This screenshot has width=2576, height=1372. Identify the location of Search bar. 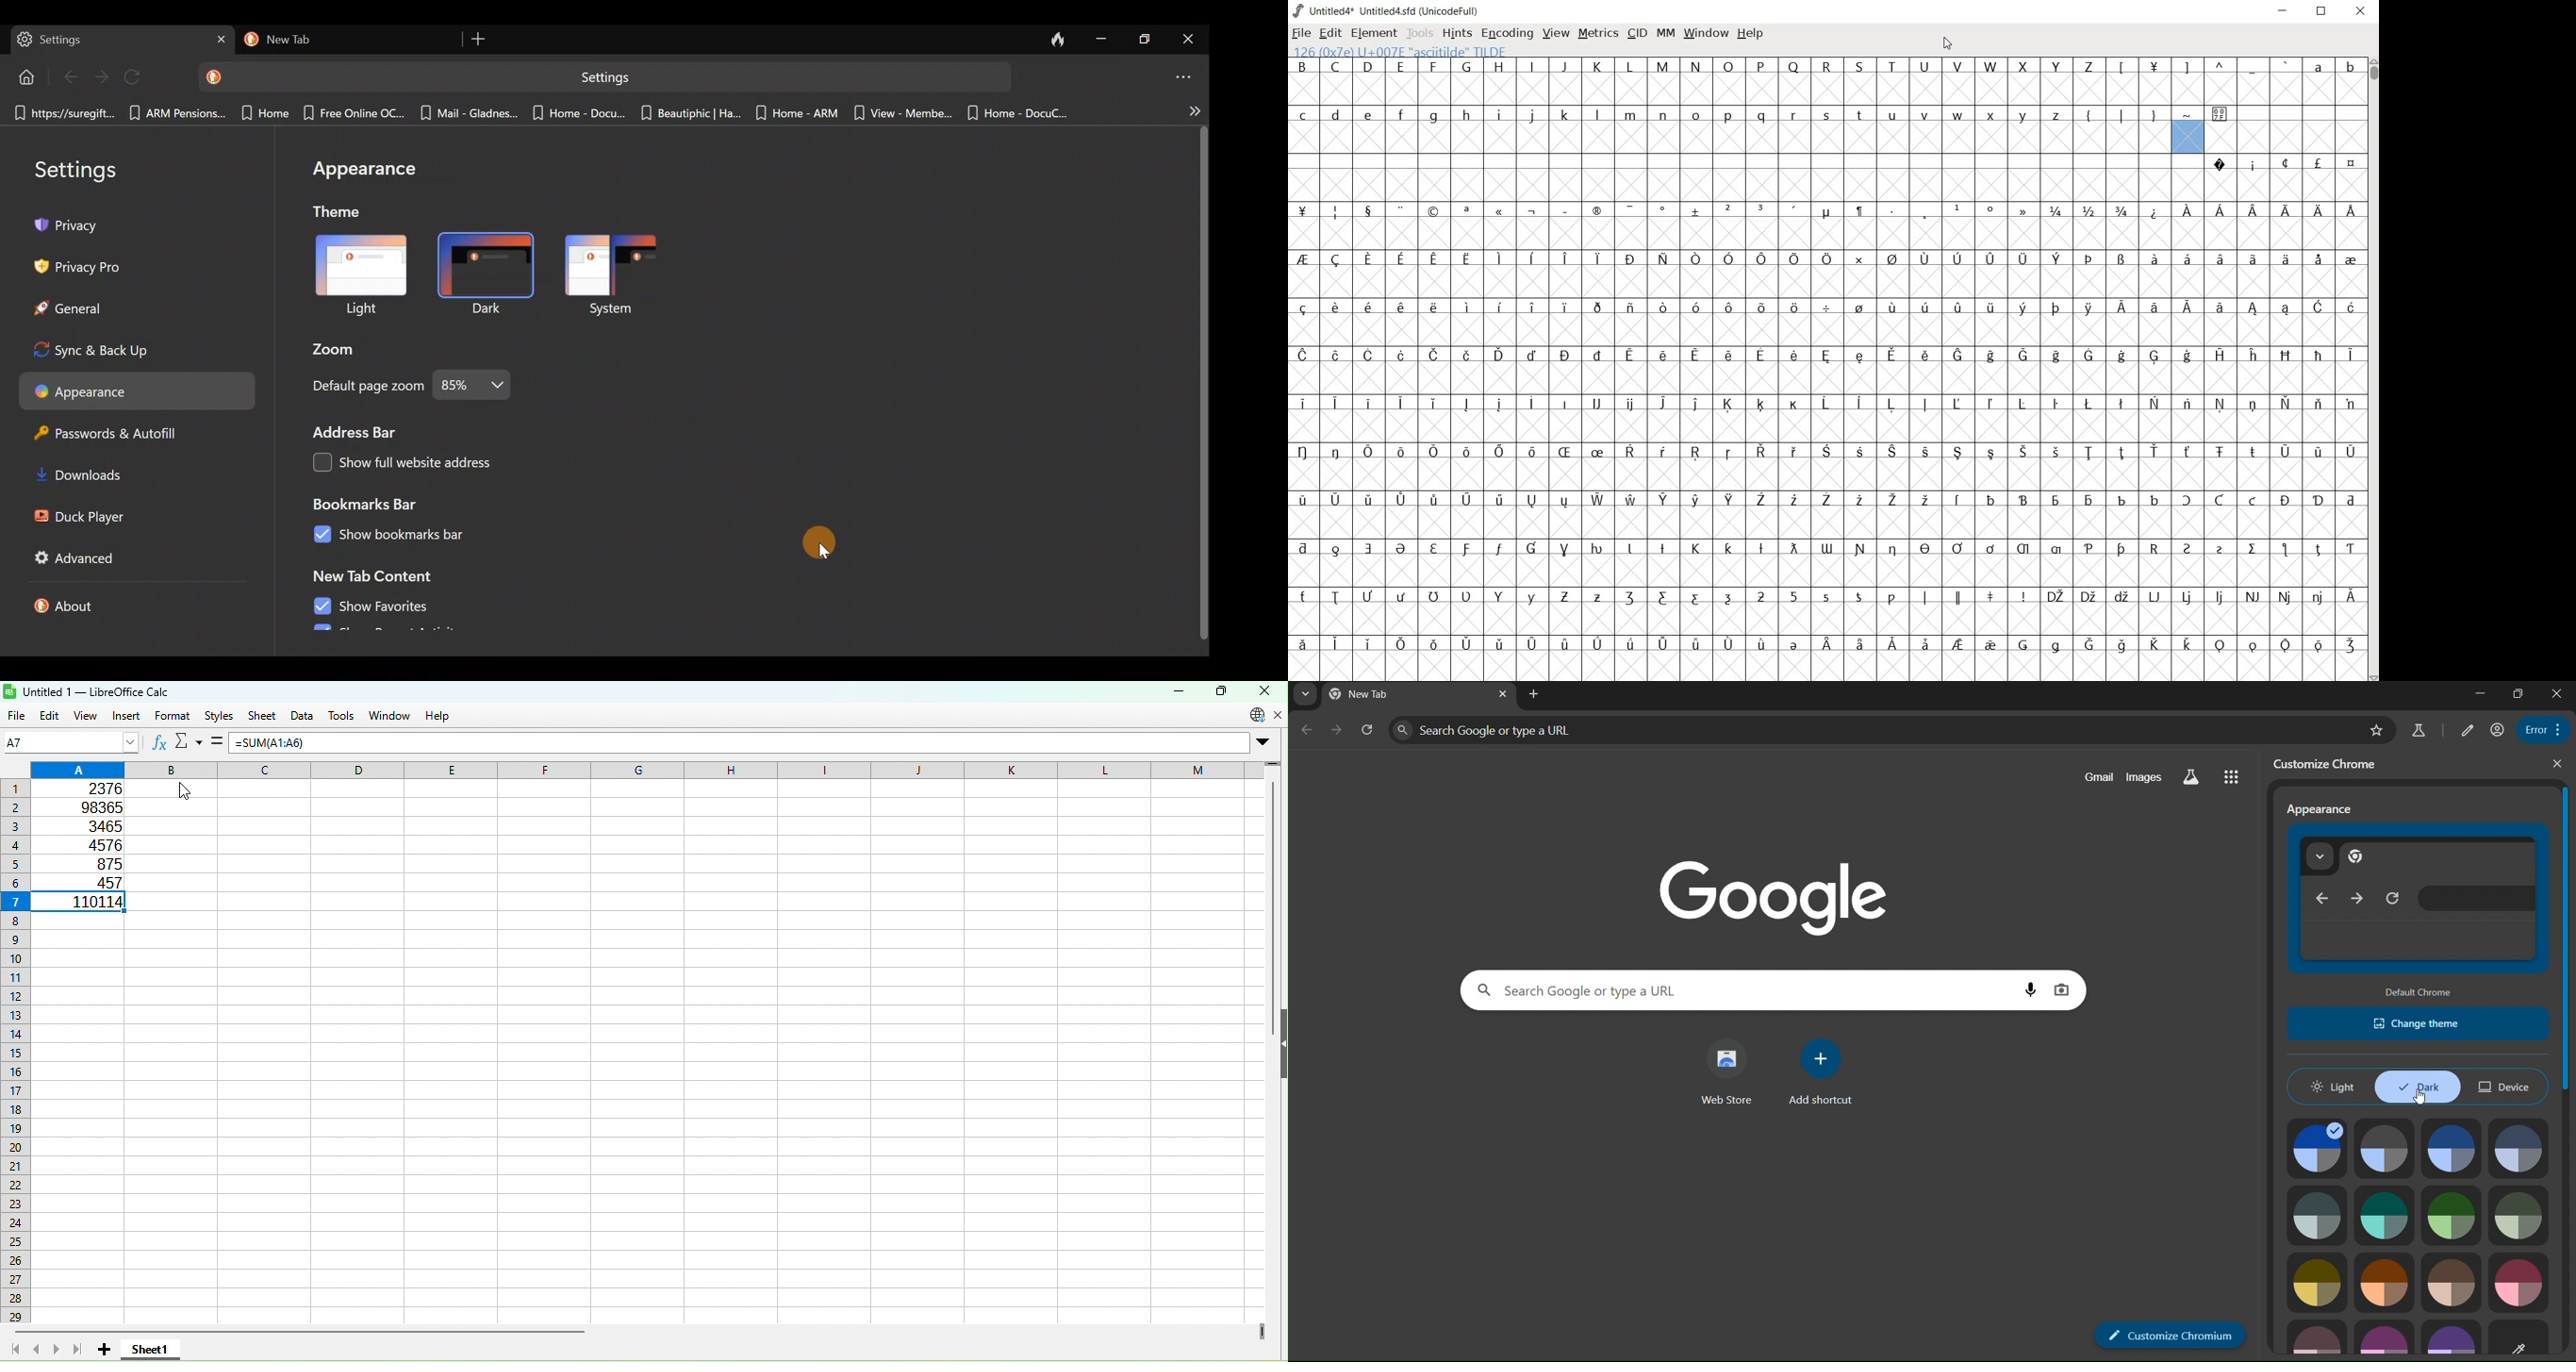
(637, 78).